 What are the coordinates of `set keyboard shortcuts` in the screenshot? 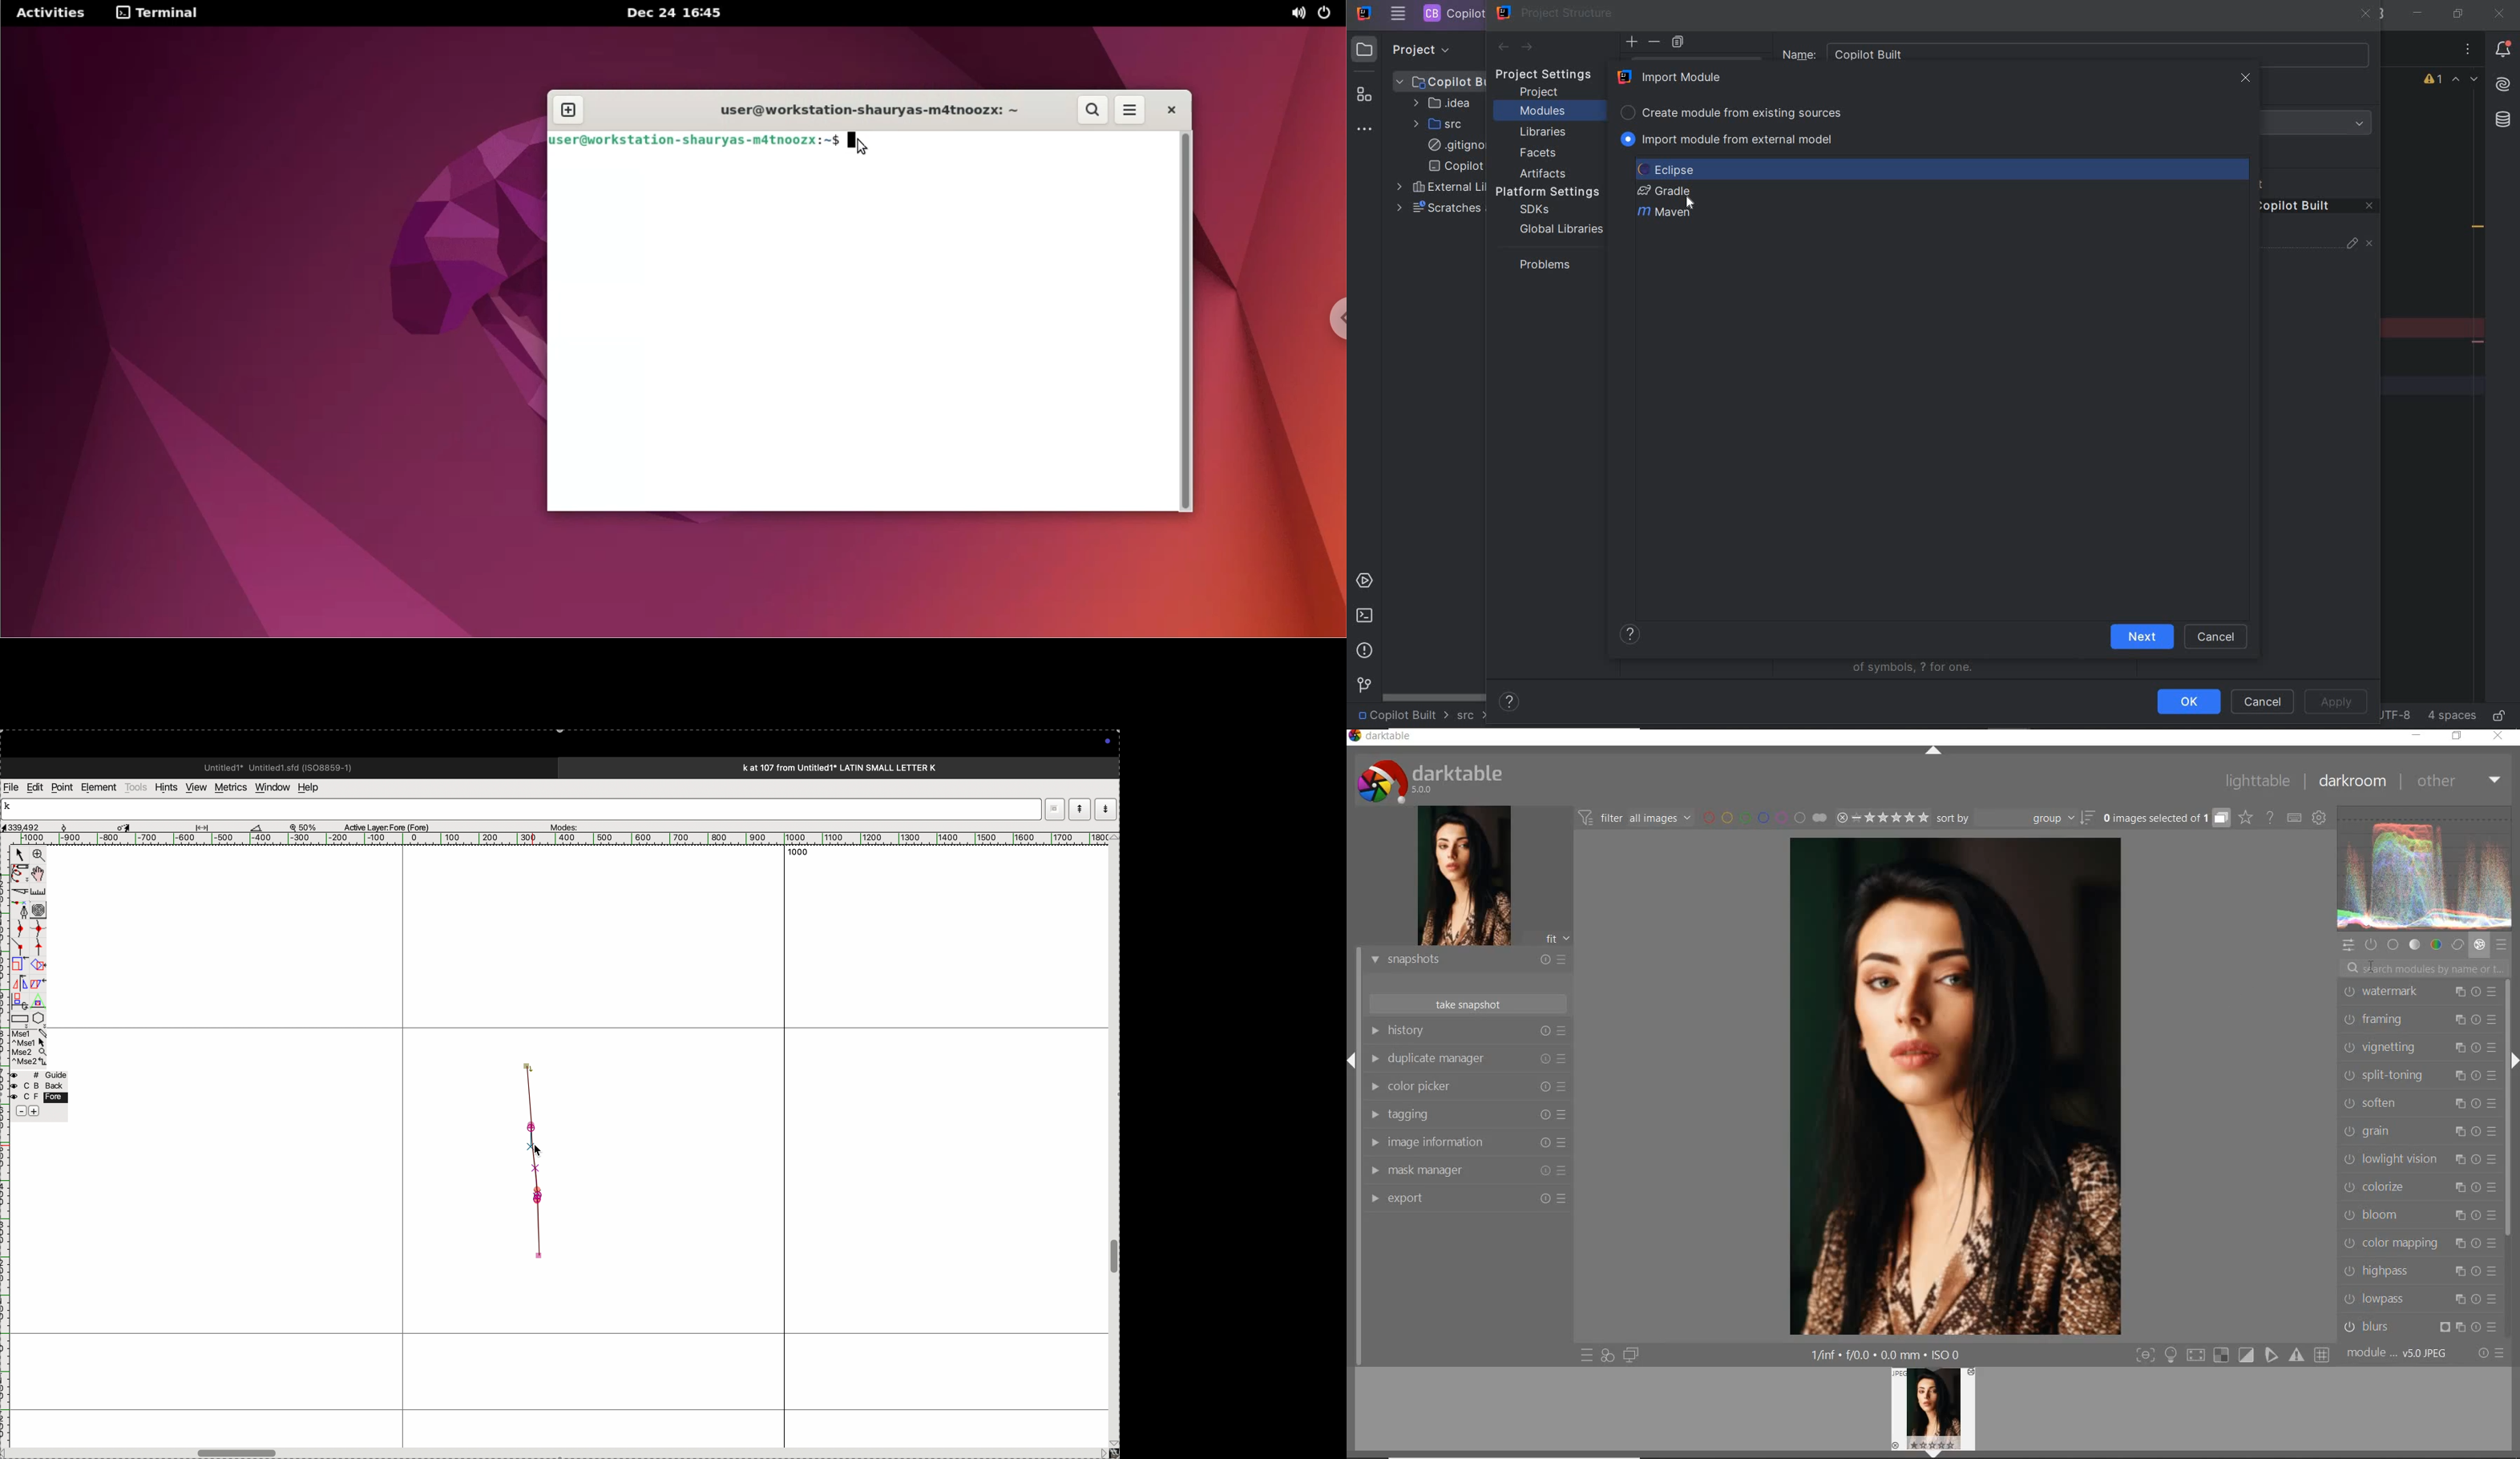 It's located at (2295, 819).